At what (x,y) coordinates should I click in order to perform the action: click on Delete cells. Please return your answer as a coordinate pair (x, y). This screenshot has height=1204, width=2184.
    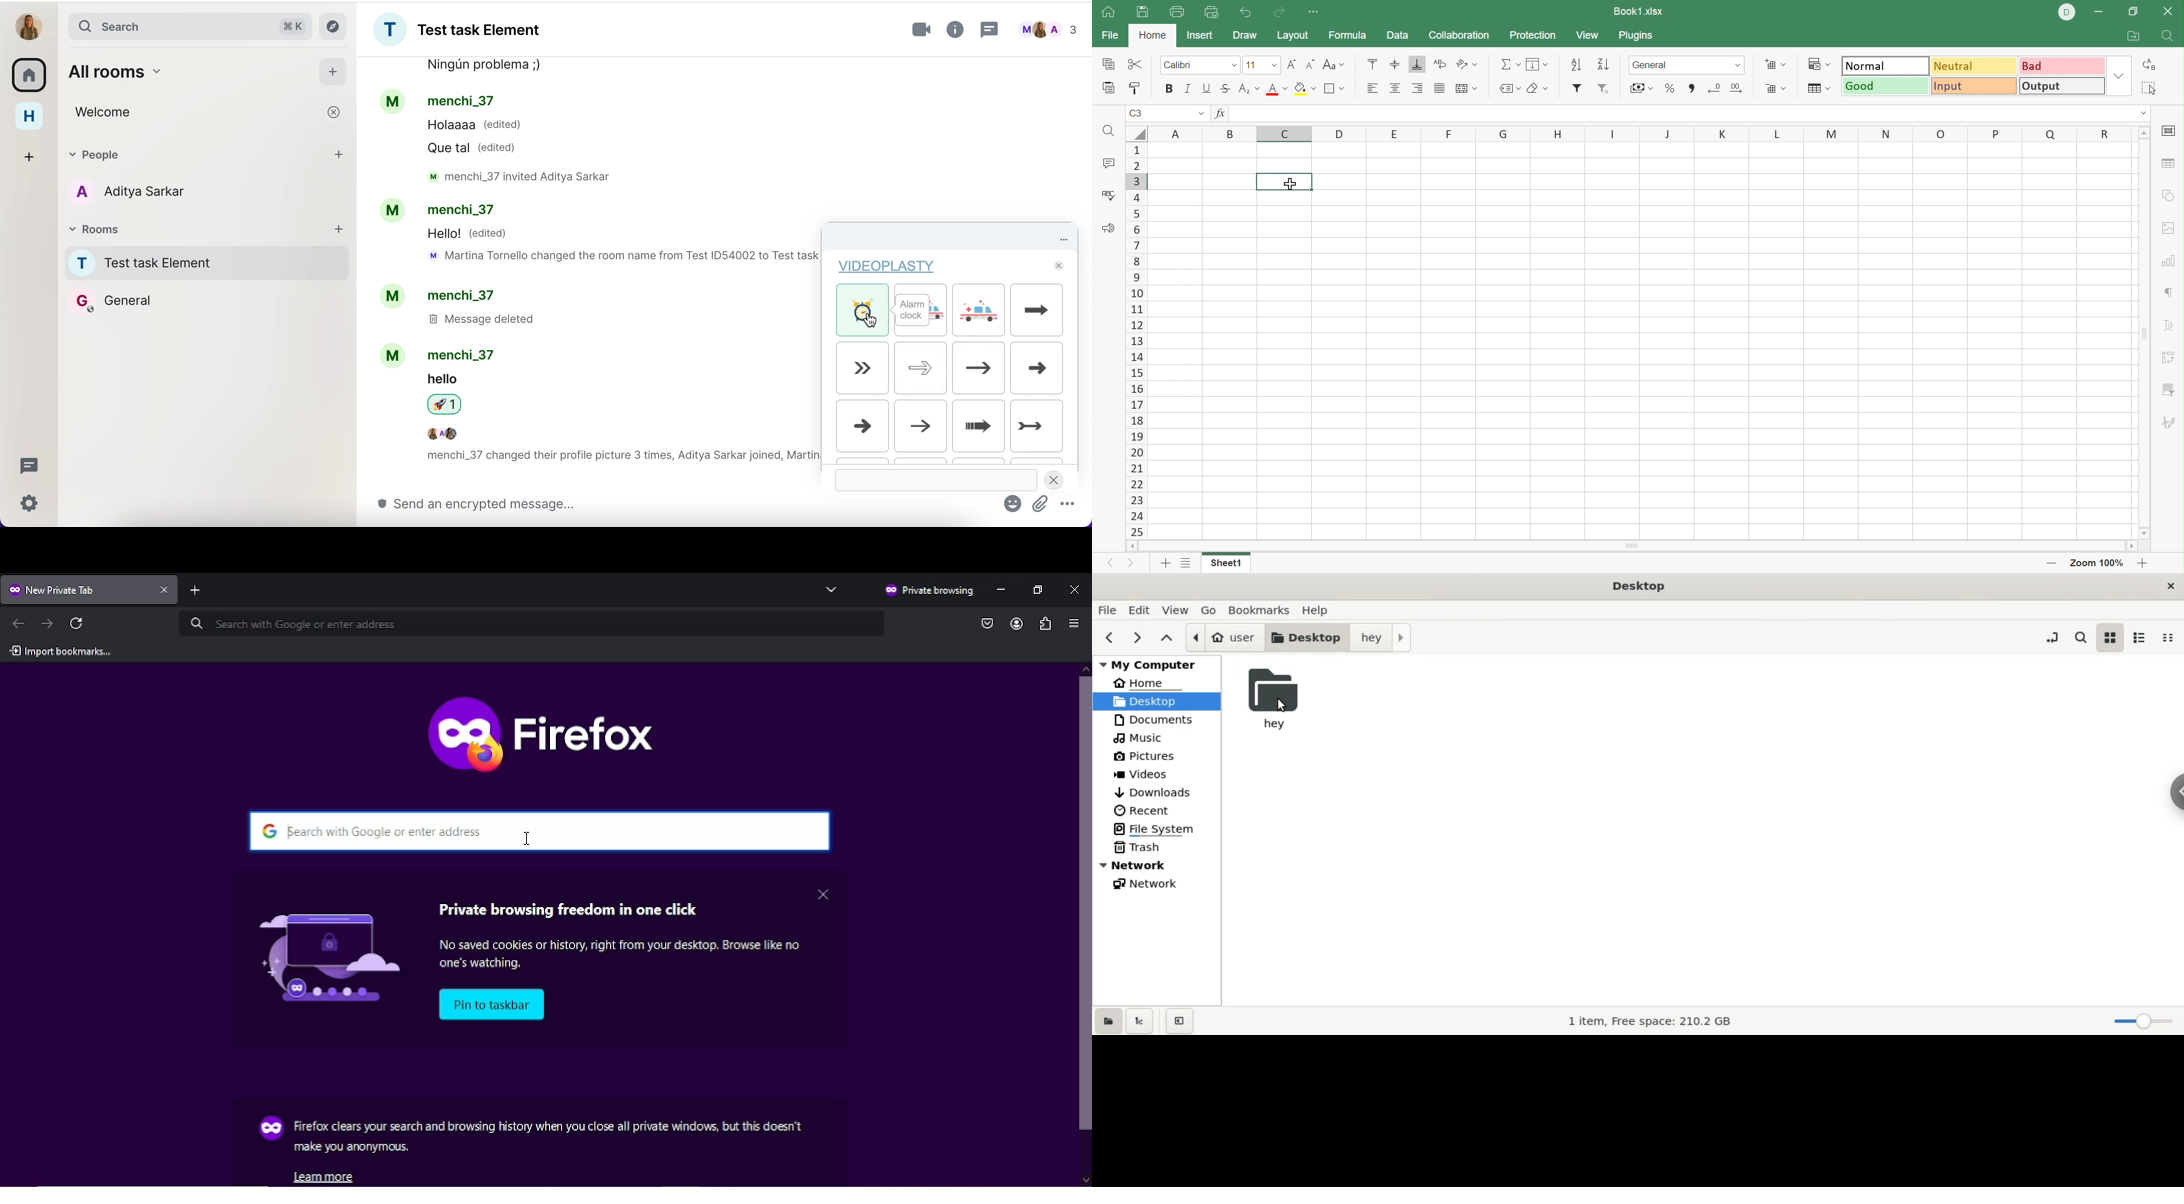
    Looking at the image, I should click on (1777, 89).